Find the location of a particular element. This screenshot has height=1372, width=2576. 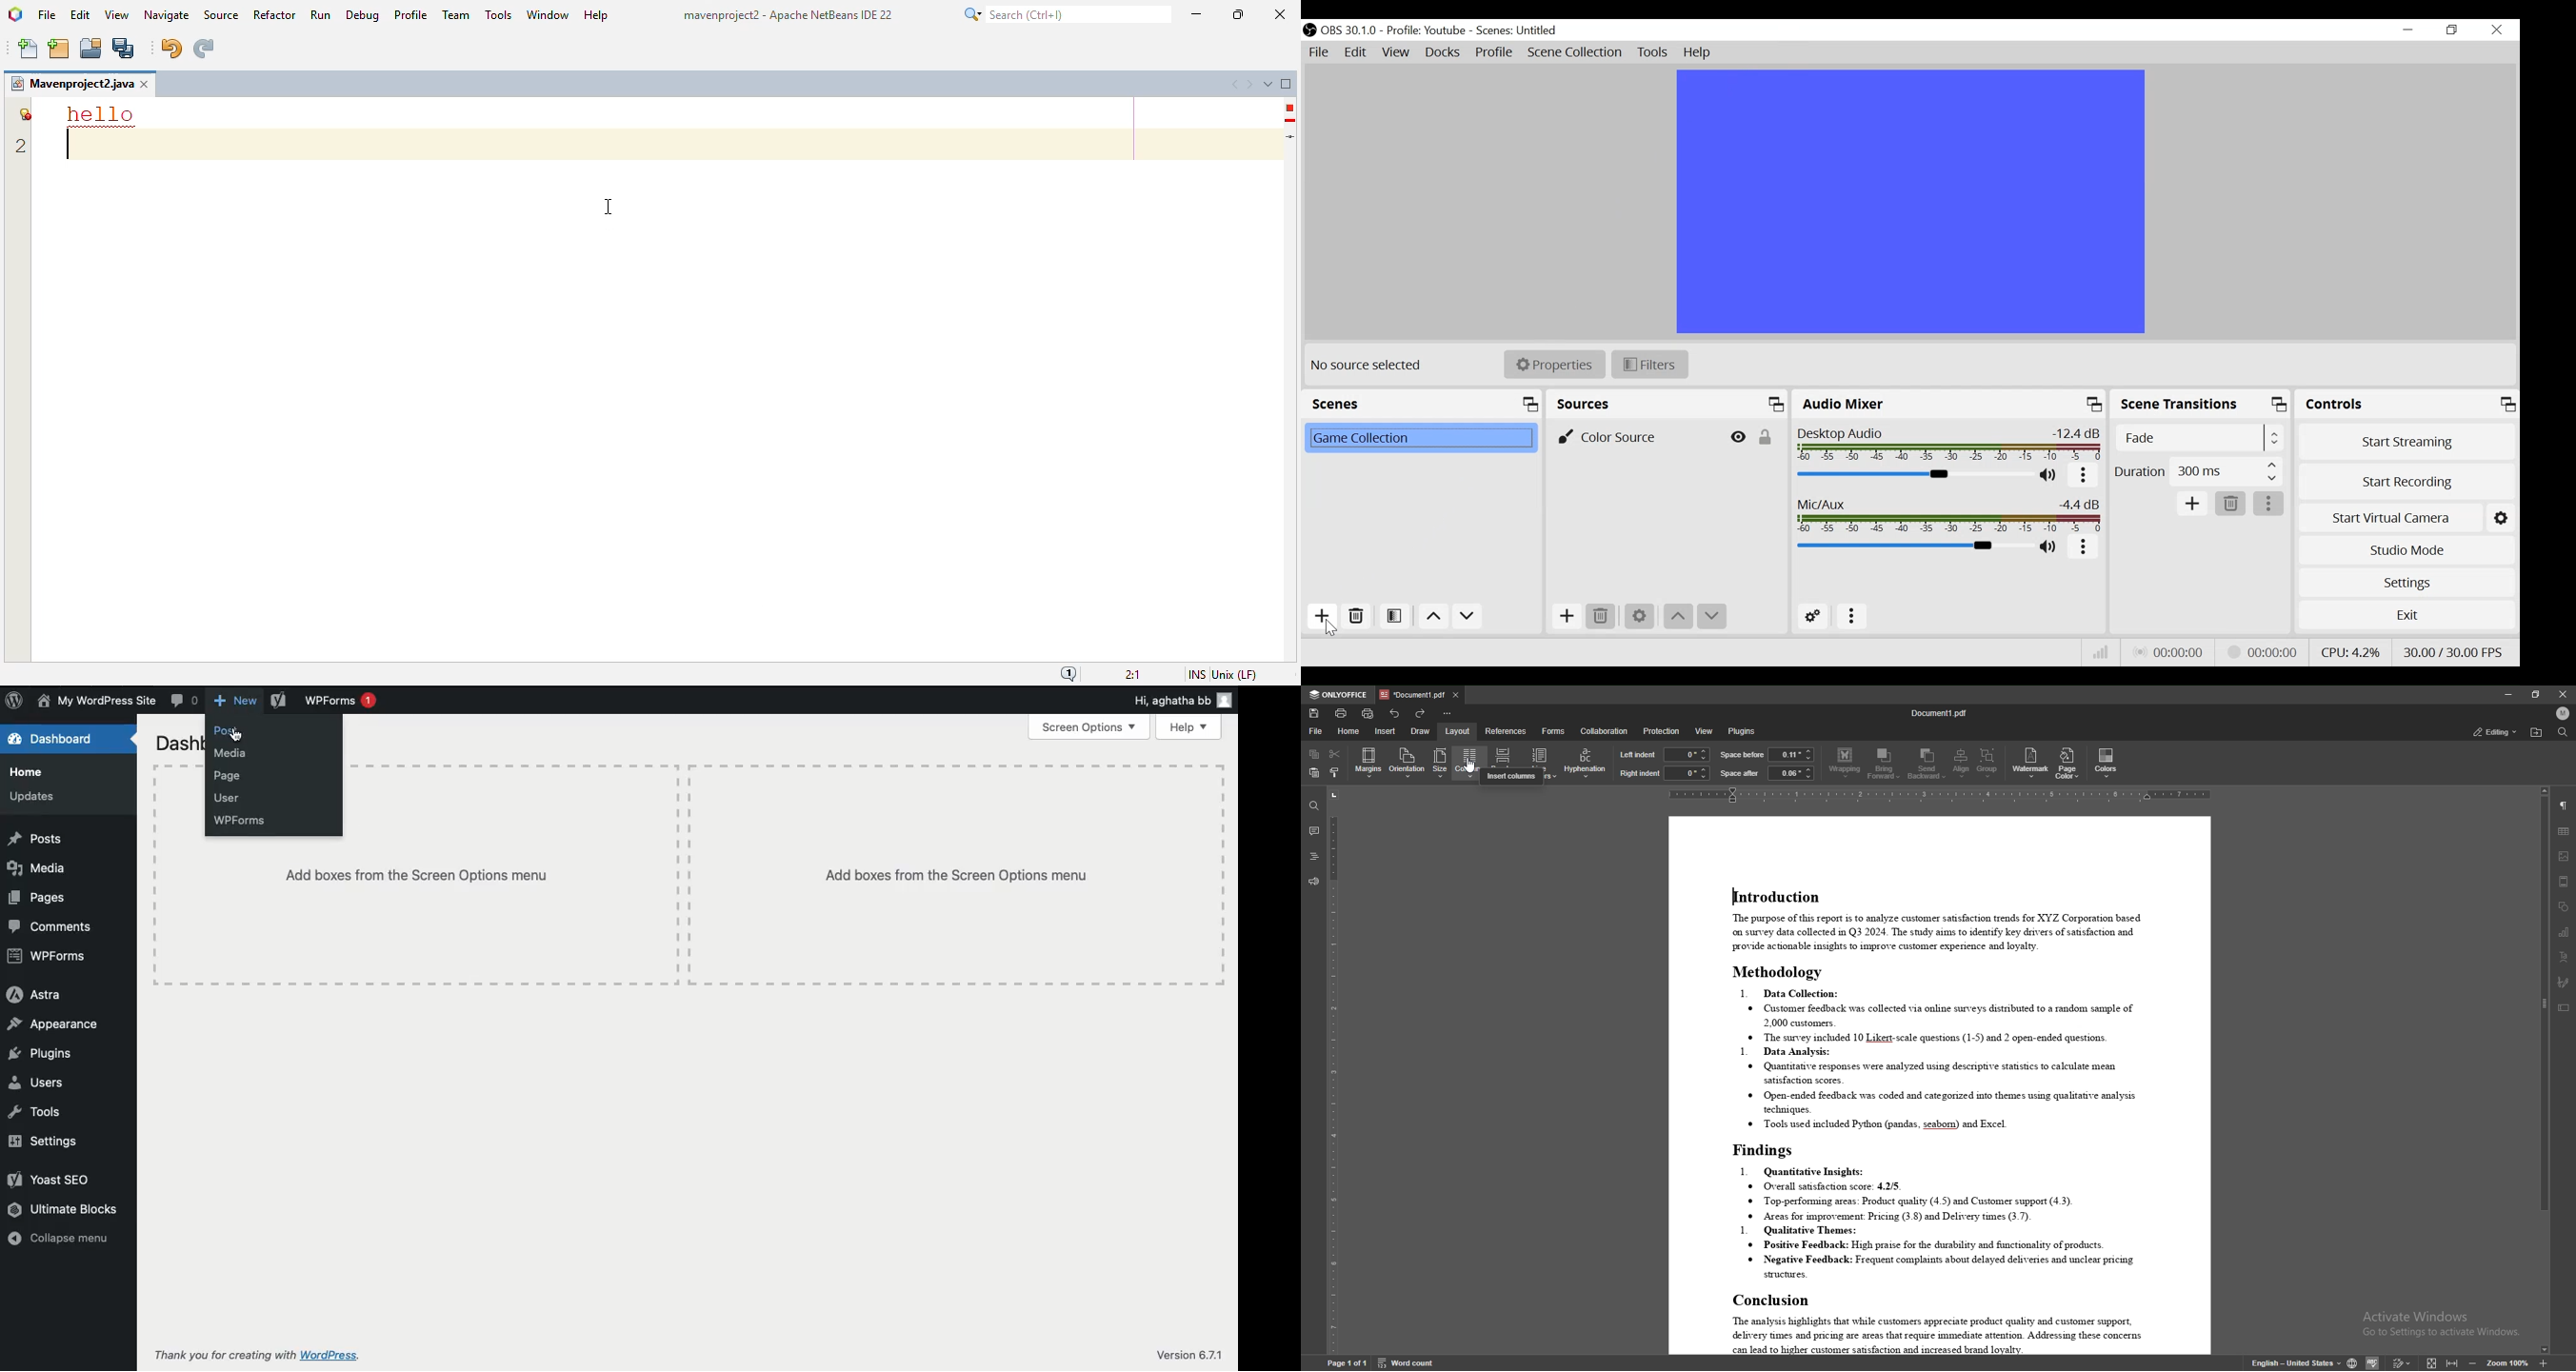

right indent input is located at coordinates (1688, 773).